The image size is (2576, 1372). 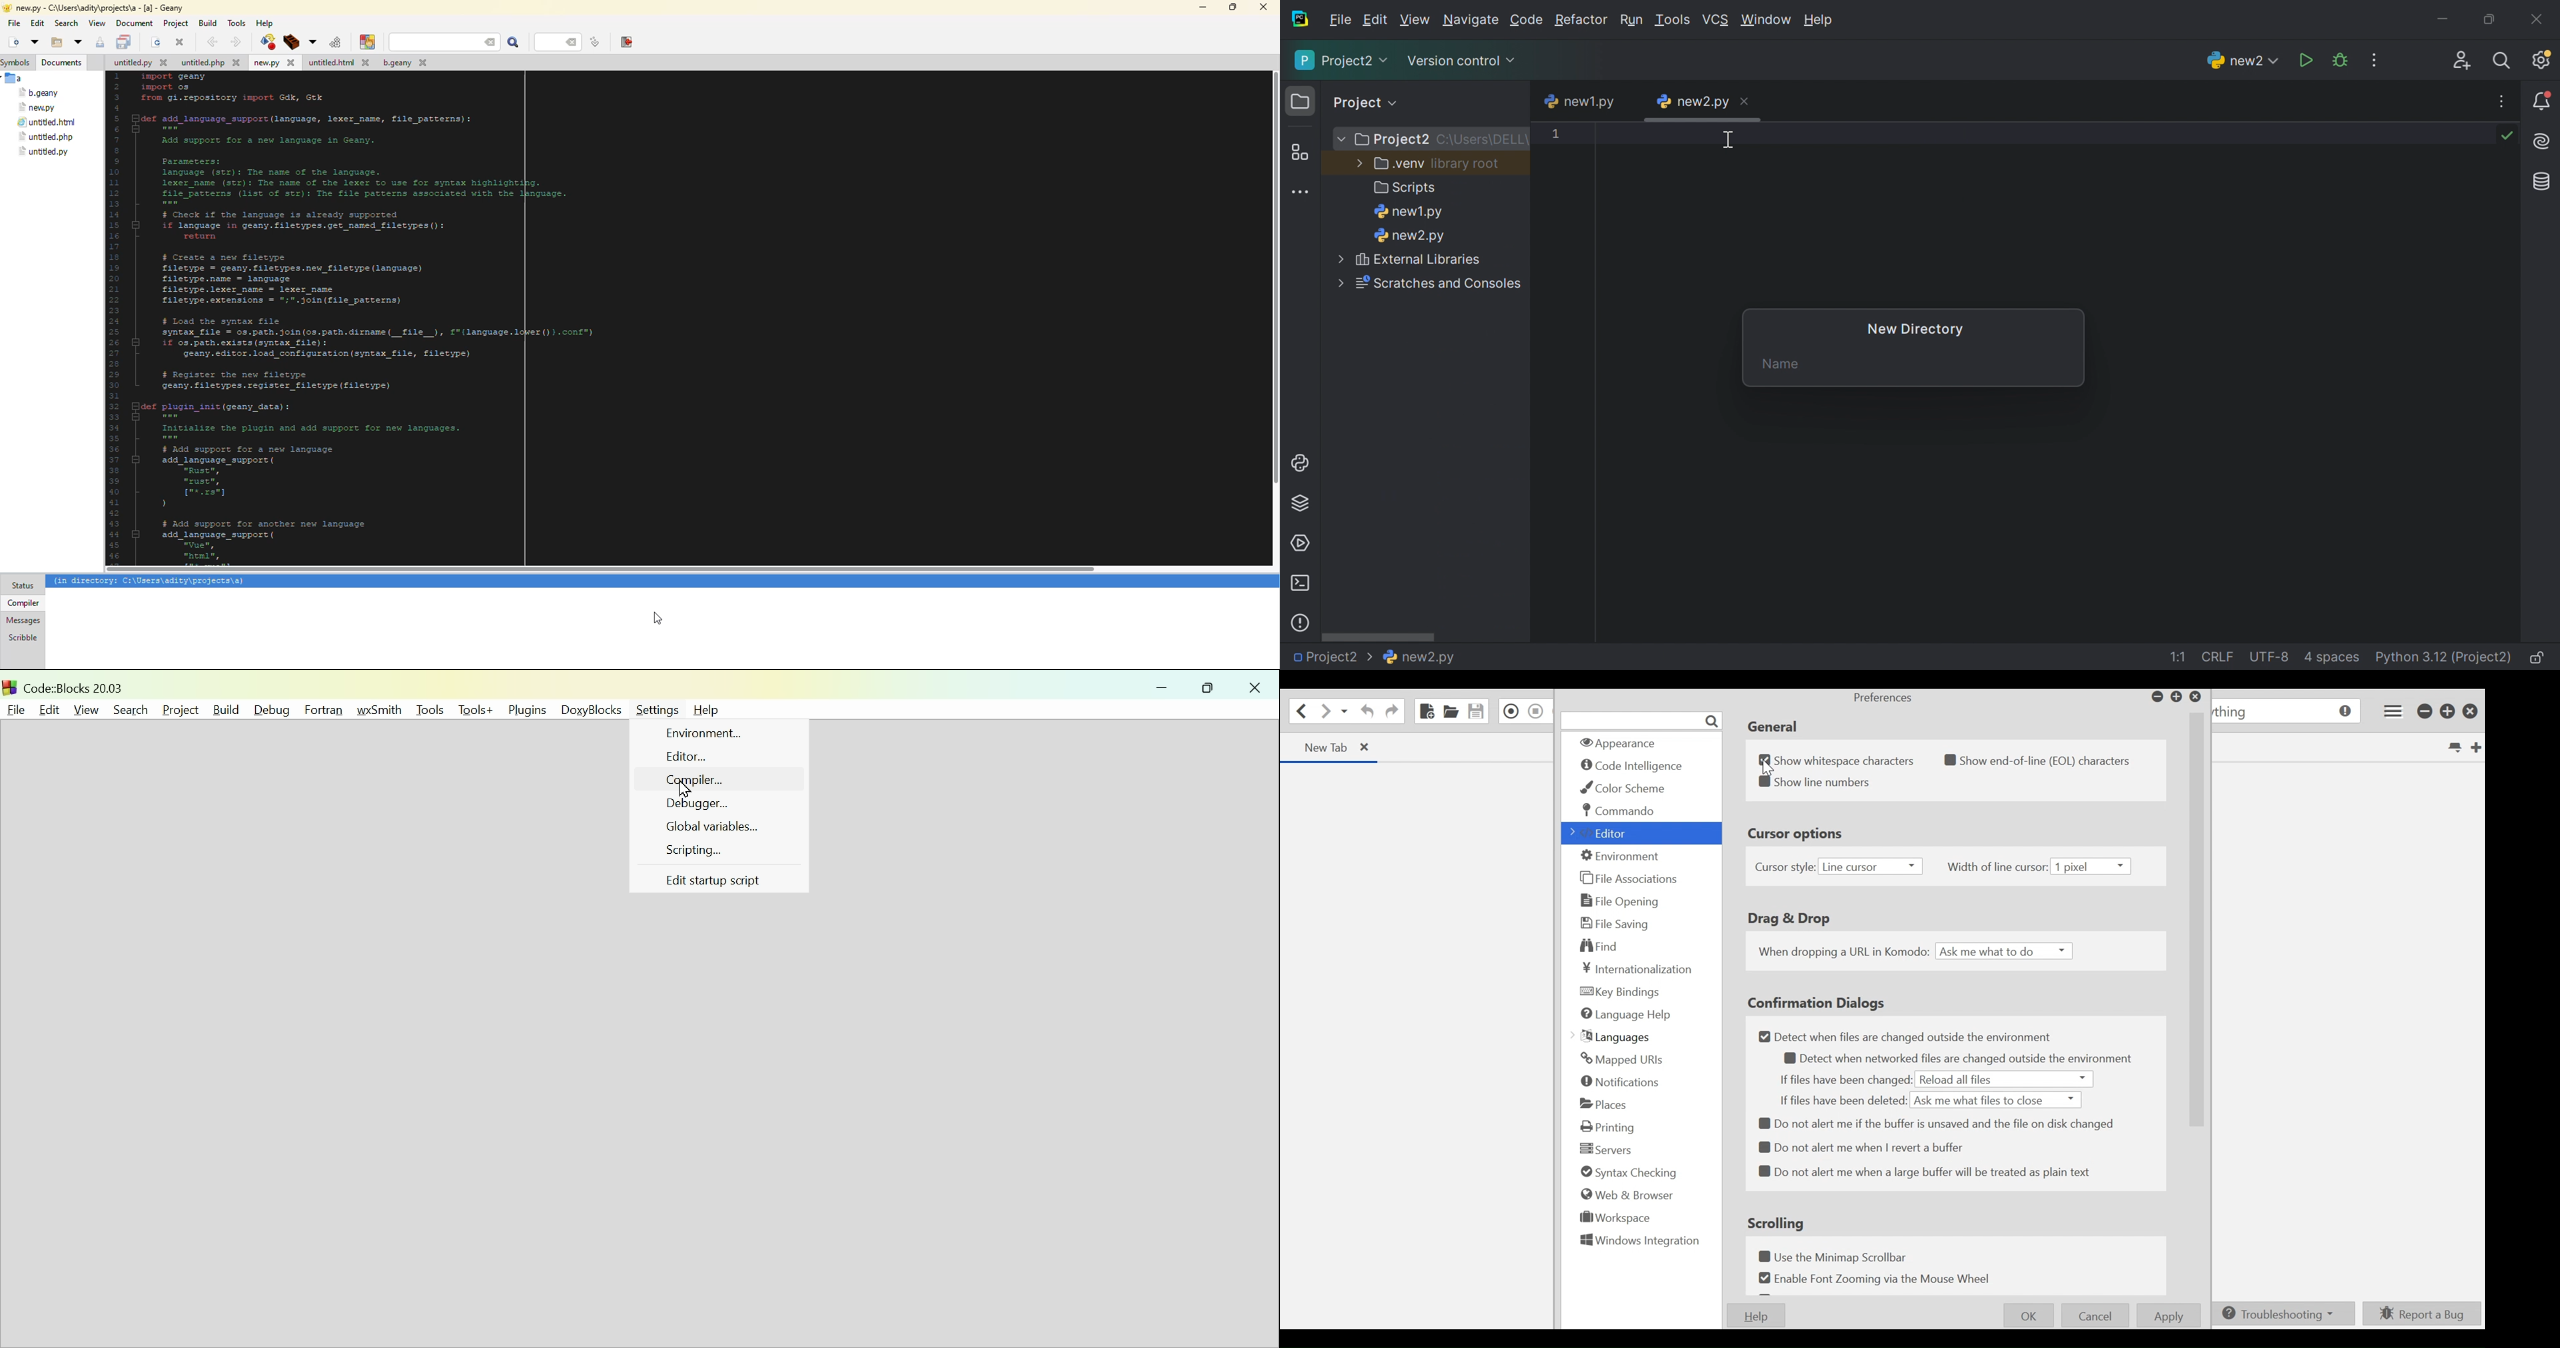 What do you see at coordinates (1420, 260) in the screenshot?
I see `External libraries` at bounding box center [1420, 260].